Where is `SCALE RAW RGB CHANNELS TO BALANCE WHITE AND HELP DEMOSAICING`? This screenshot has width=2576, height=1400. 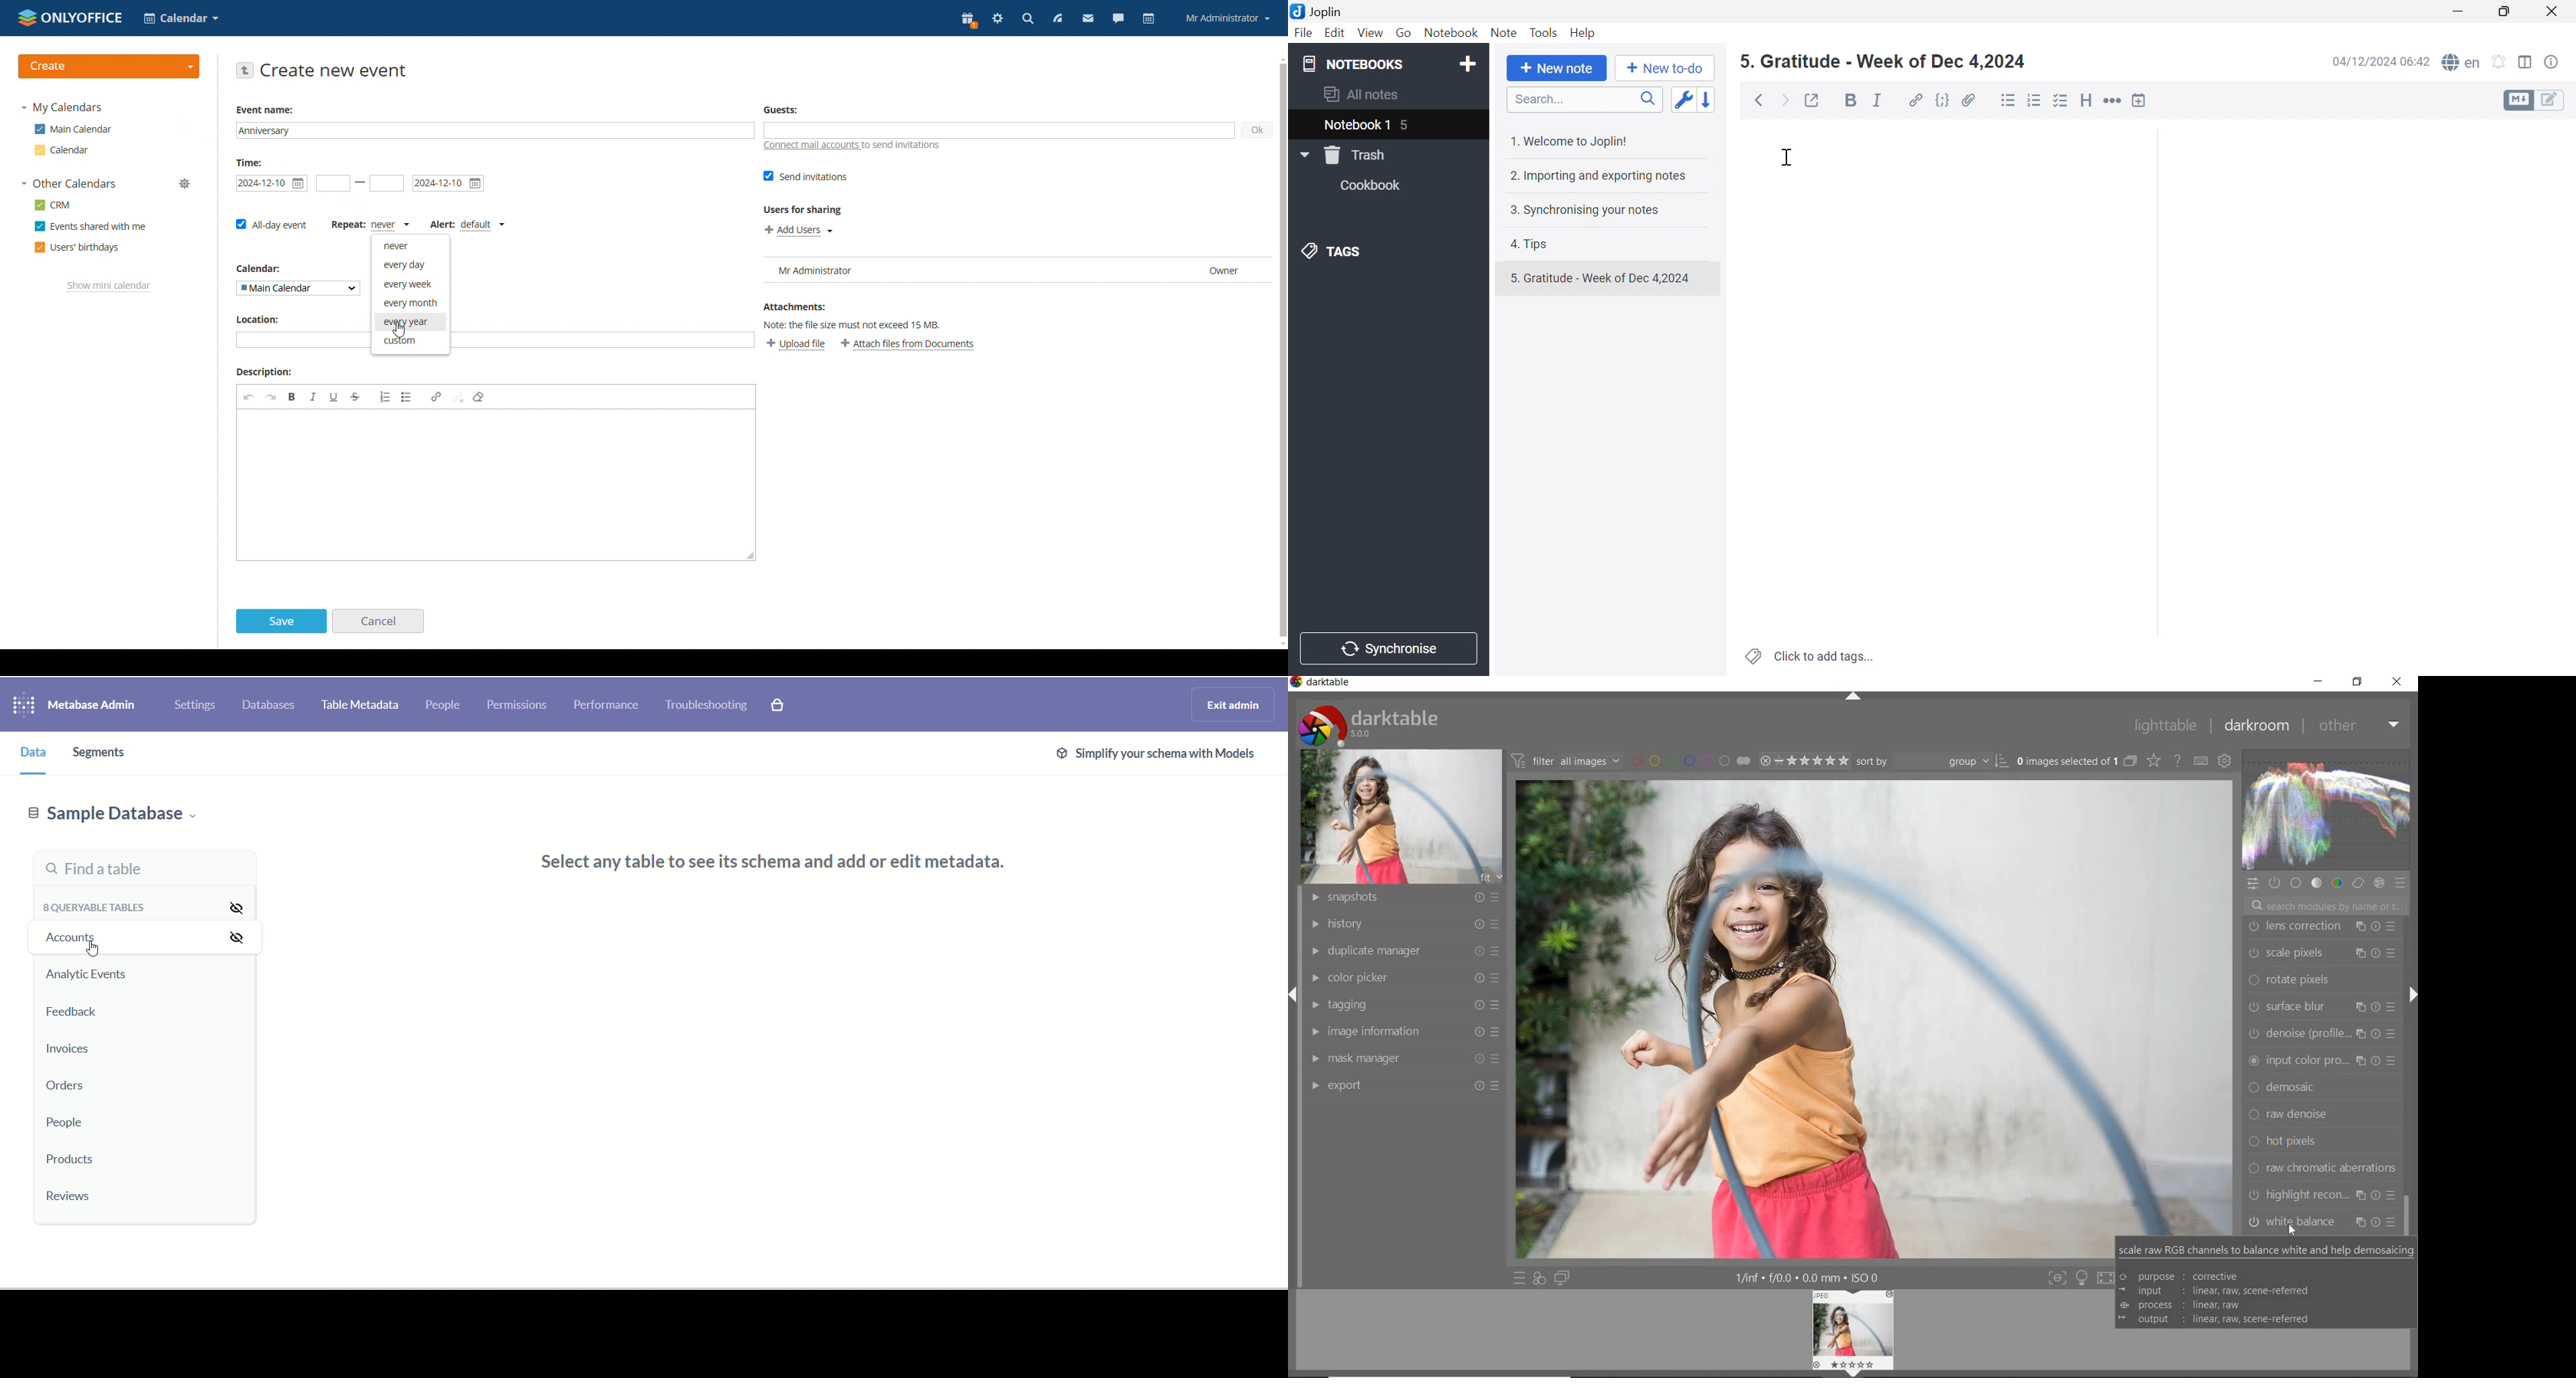
SCALE RAW RGB CHANNELS TO BALANCE WHITE AND HELP DEMOSAICING is located at coordinates (2265, 1285).